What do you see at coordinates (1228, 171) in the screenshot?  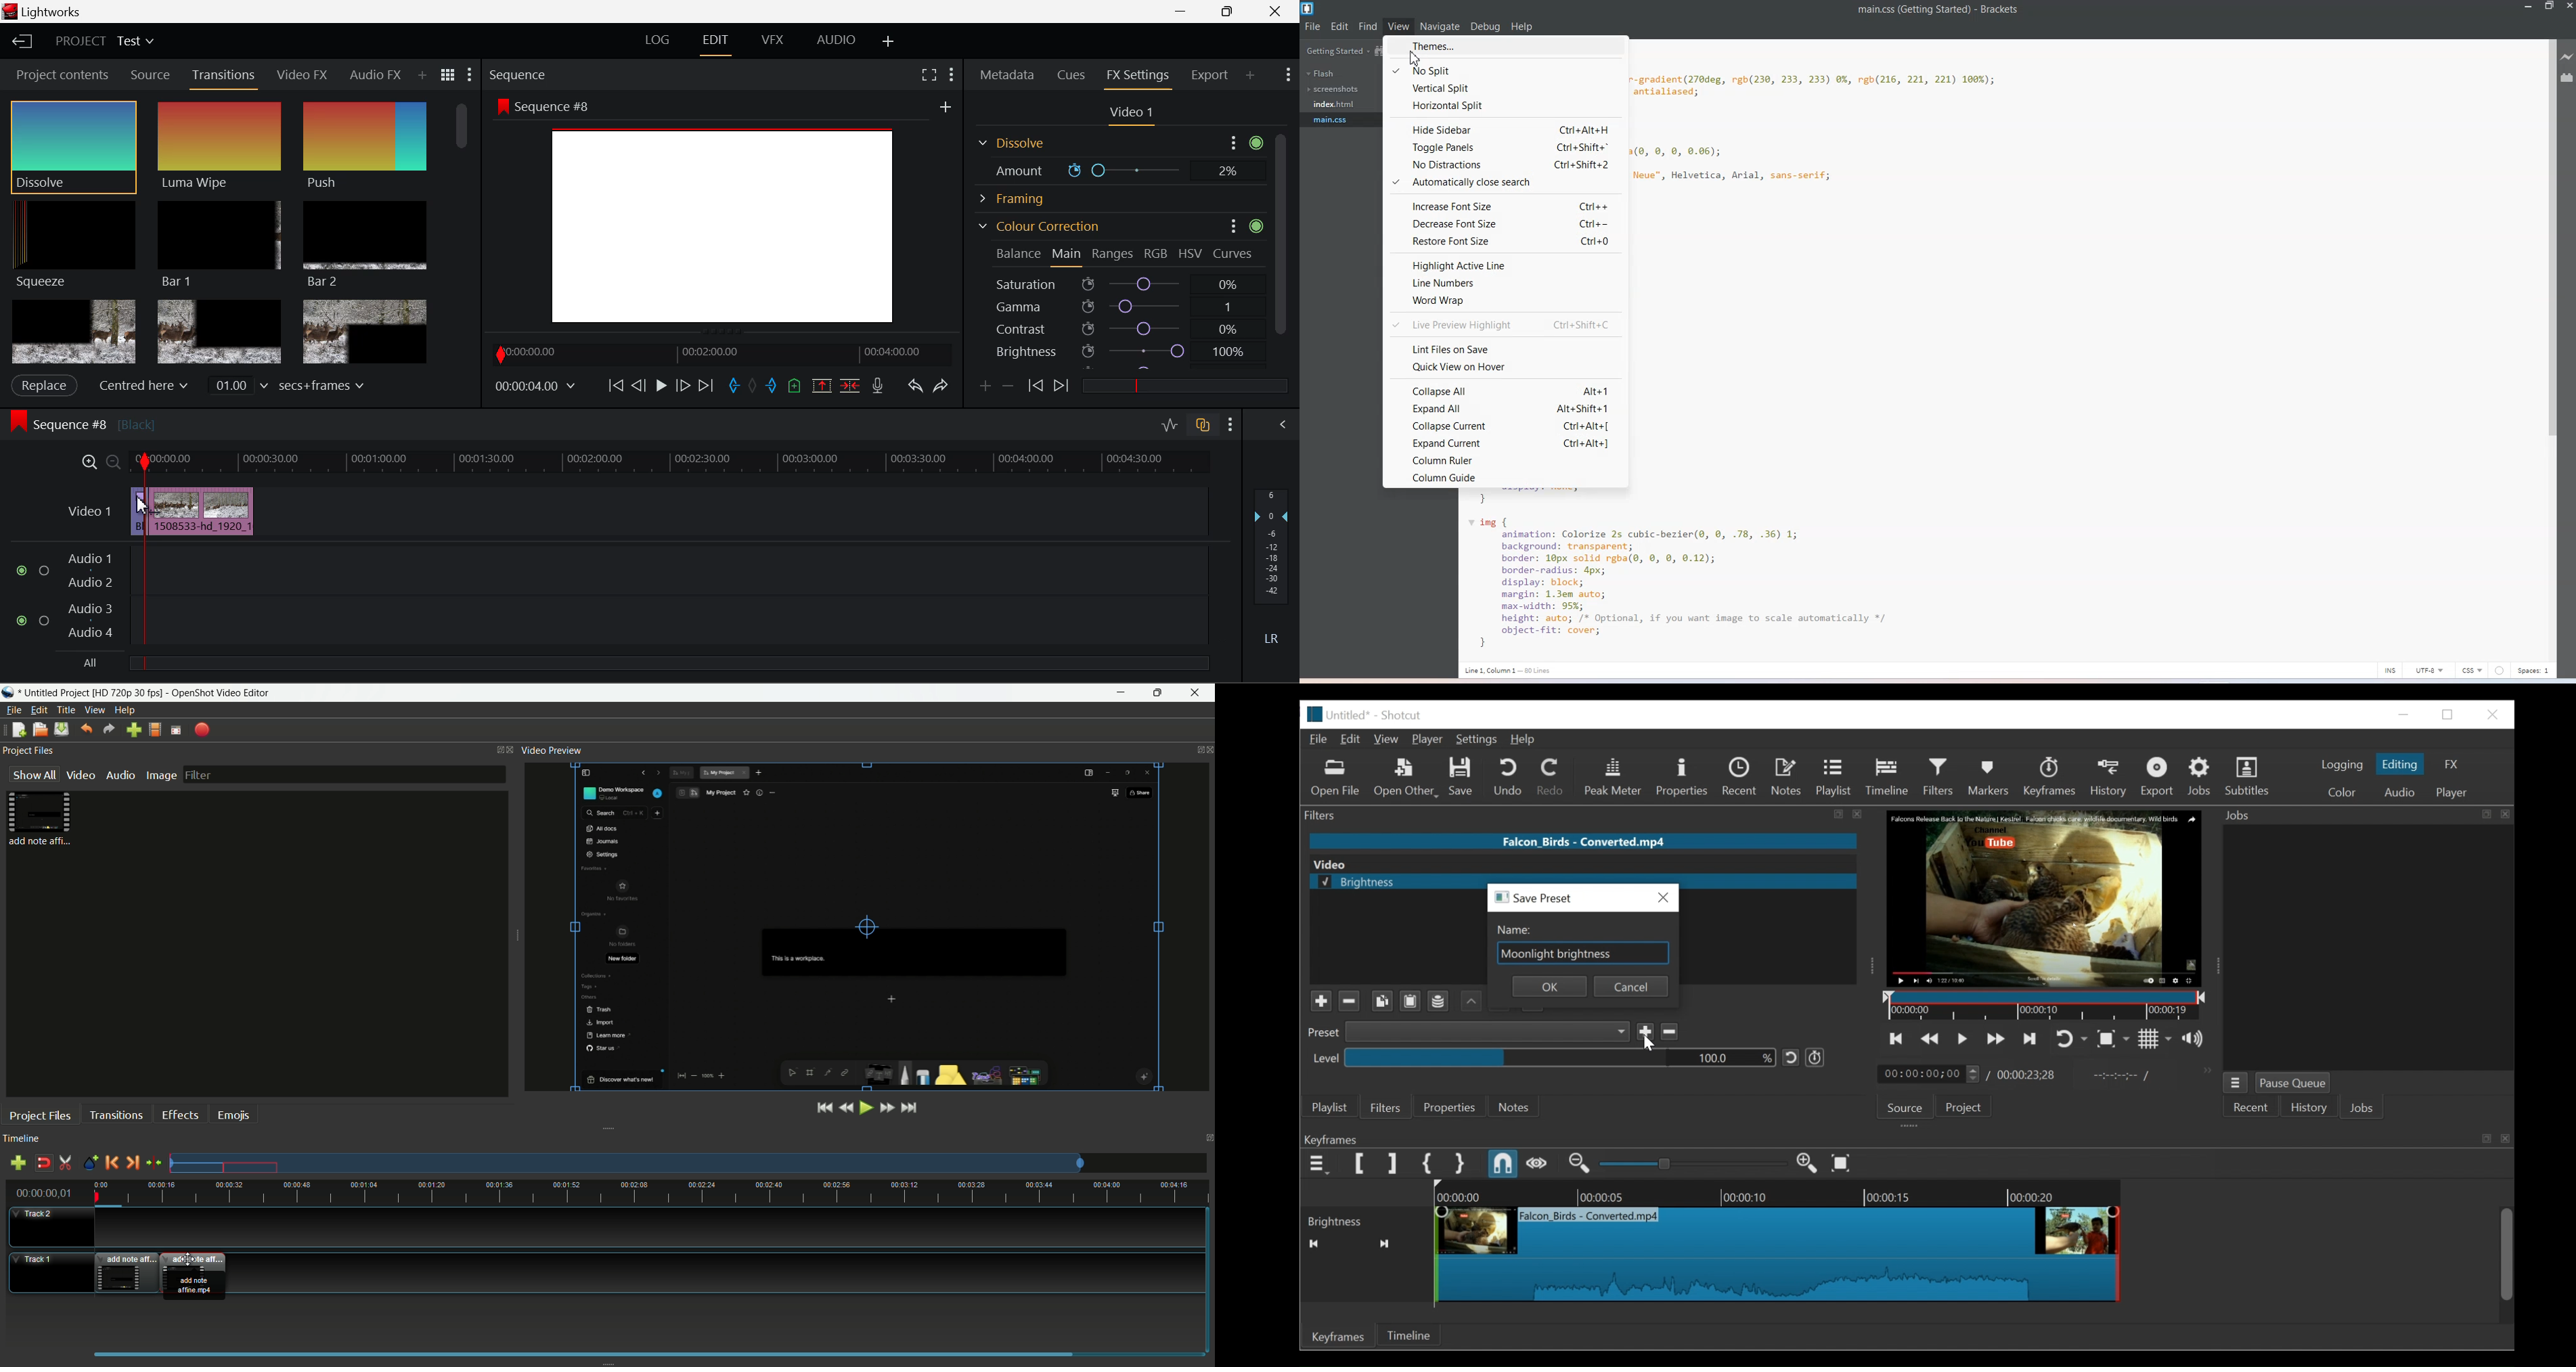 I see `2%` at bounding box center [1228, 171].